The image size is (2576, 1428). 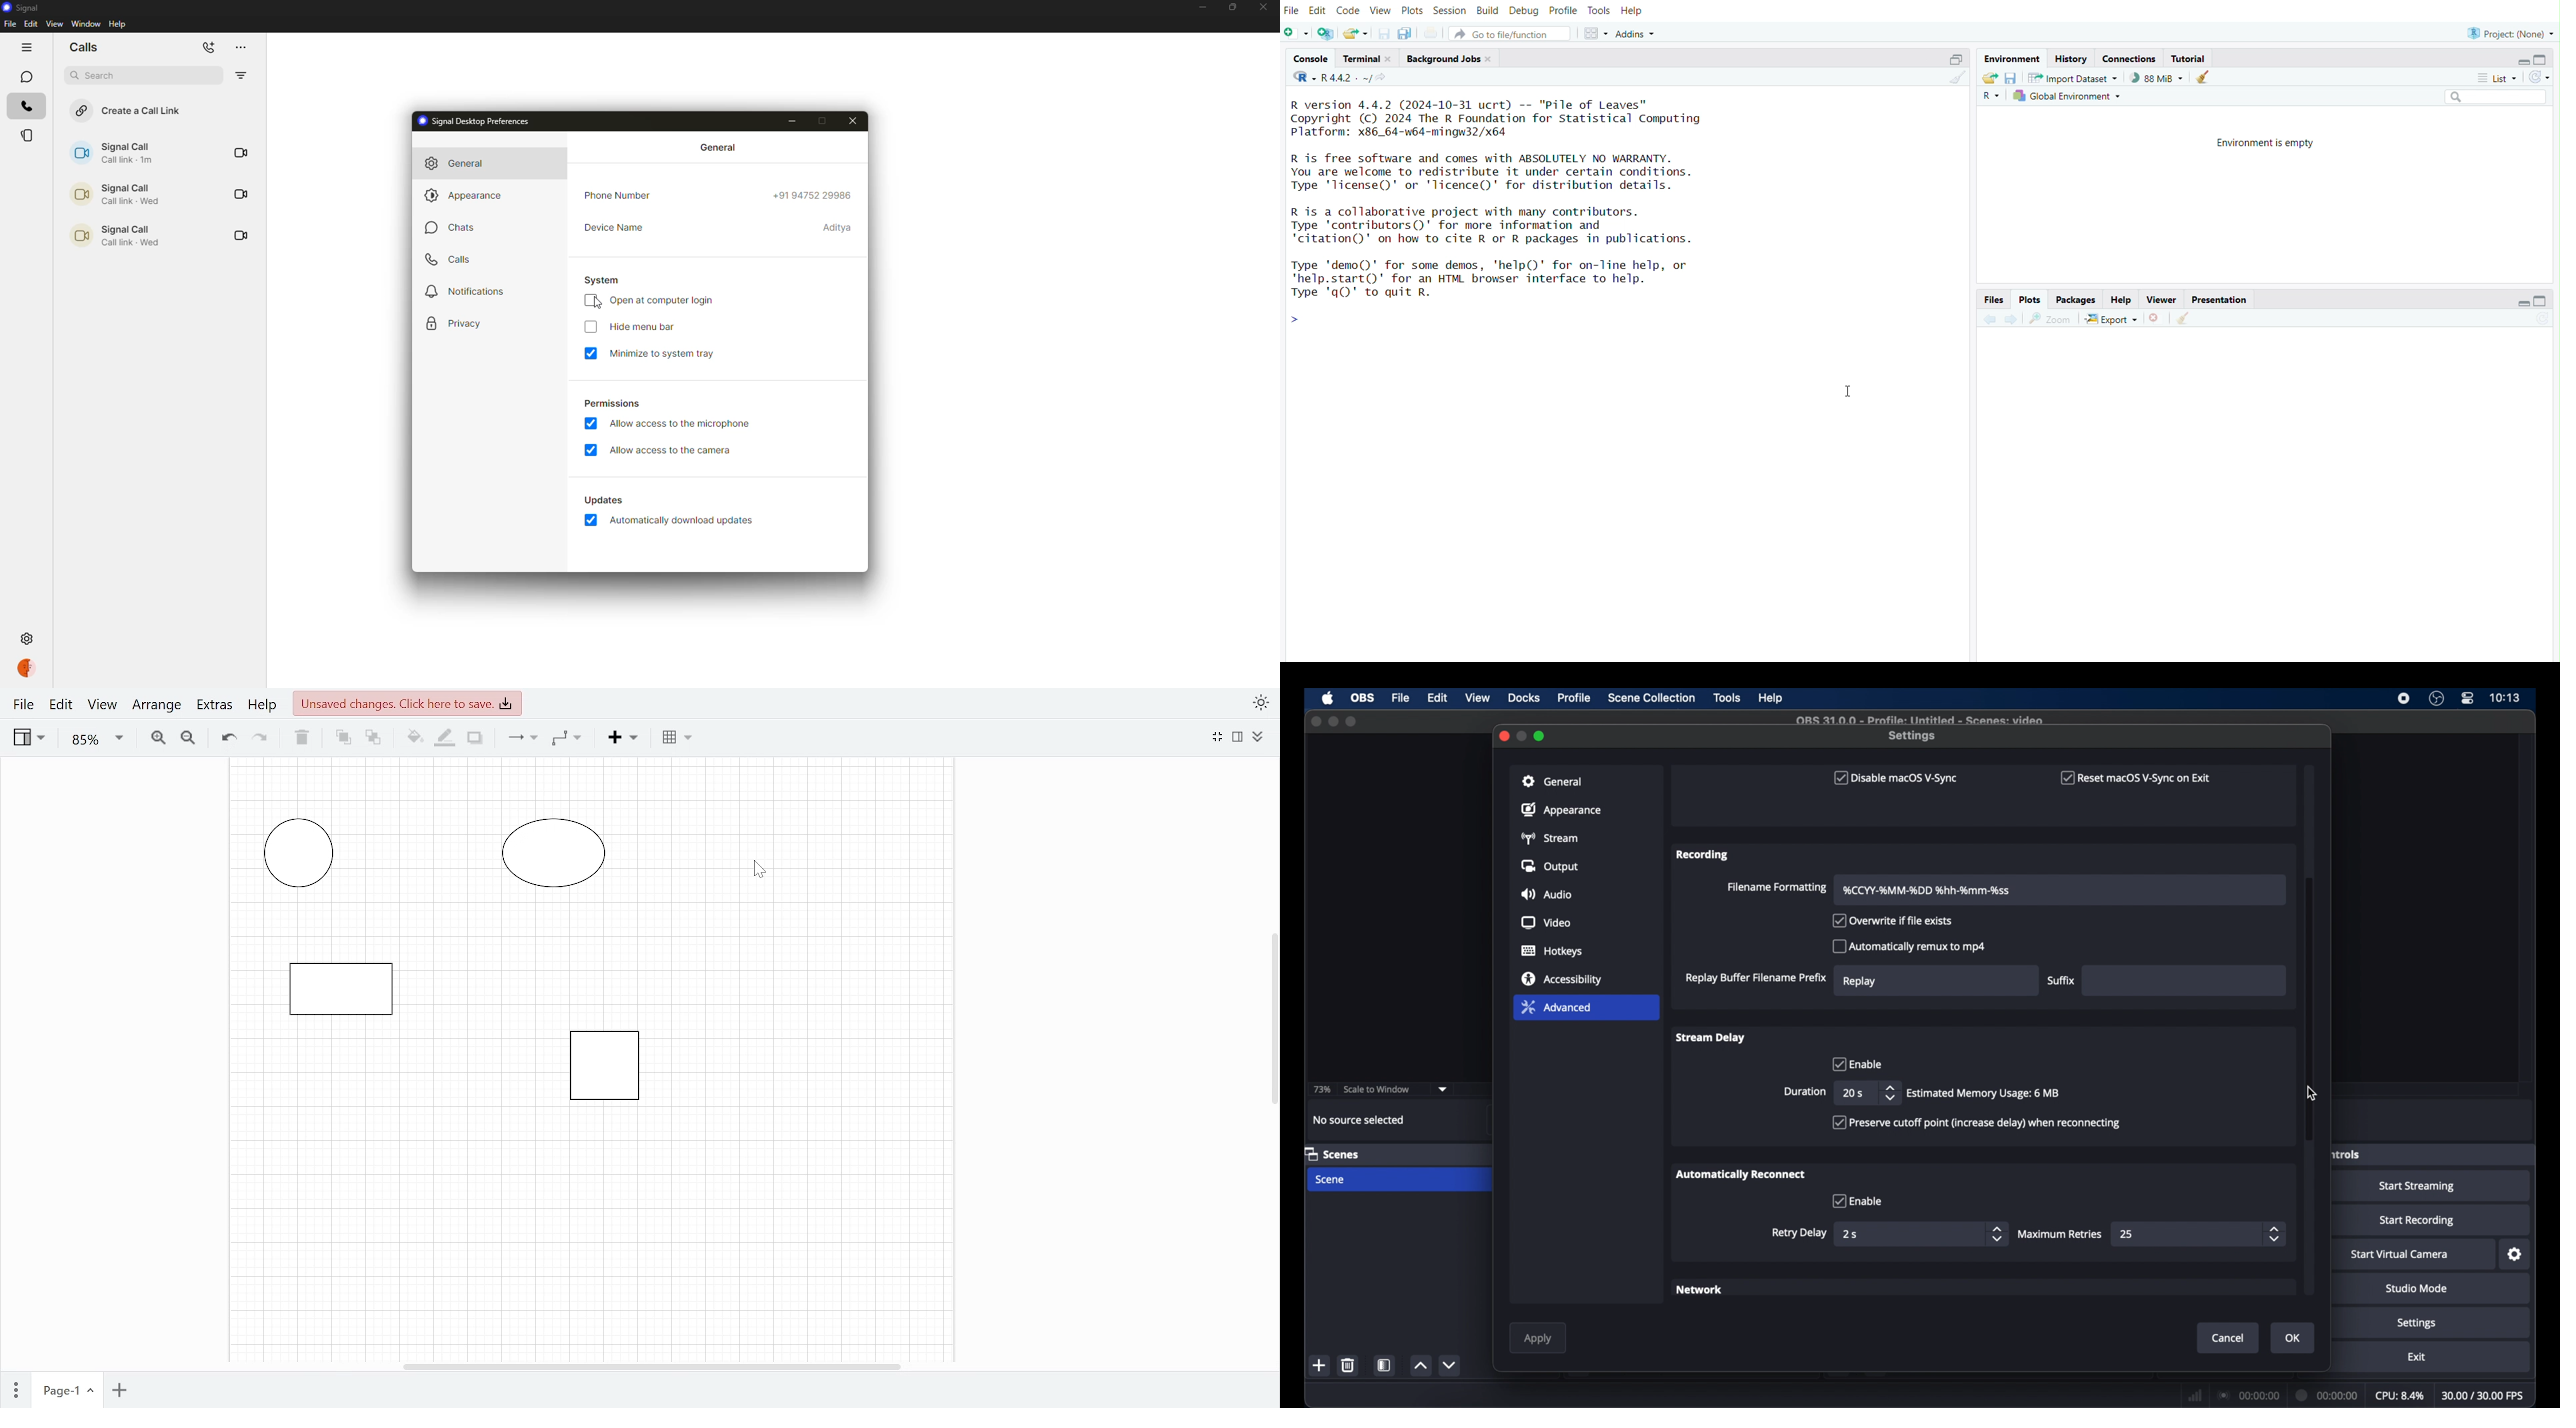 I want to click on minimize, so click(x=2519, y=302).